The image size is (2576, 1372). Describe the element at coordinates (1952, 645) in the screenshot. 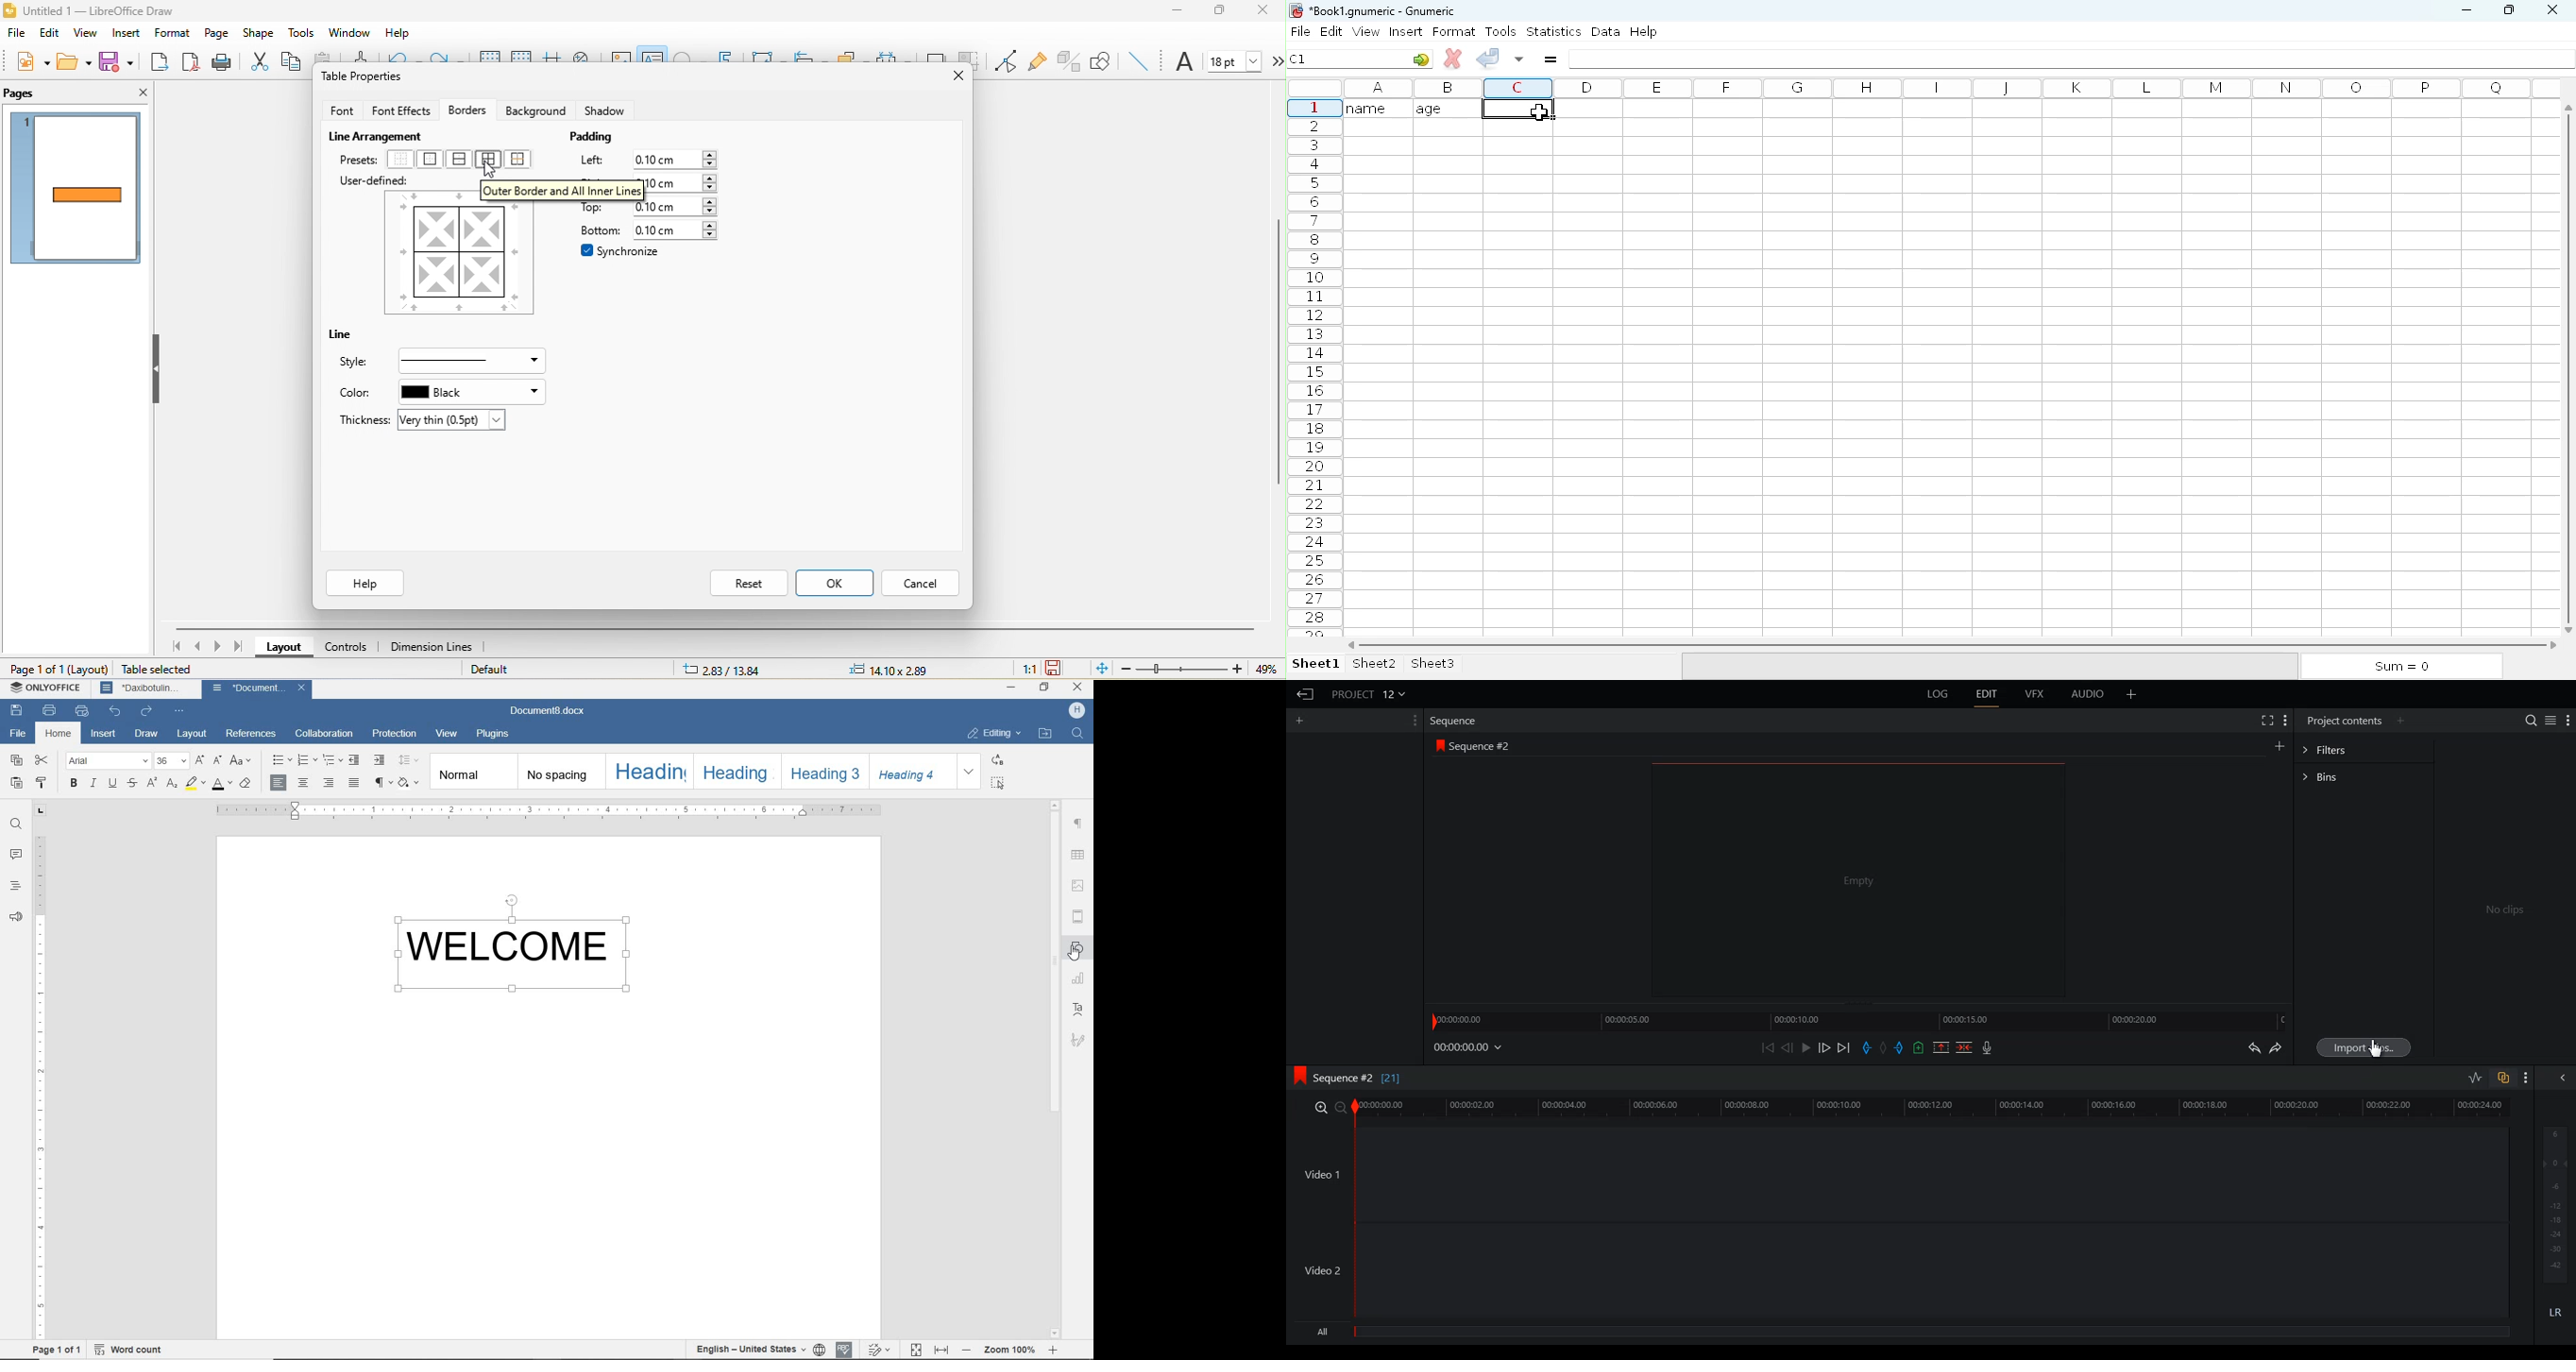

I see `horizontal scroll bar` at that location.